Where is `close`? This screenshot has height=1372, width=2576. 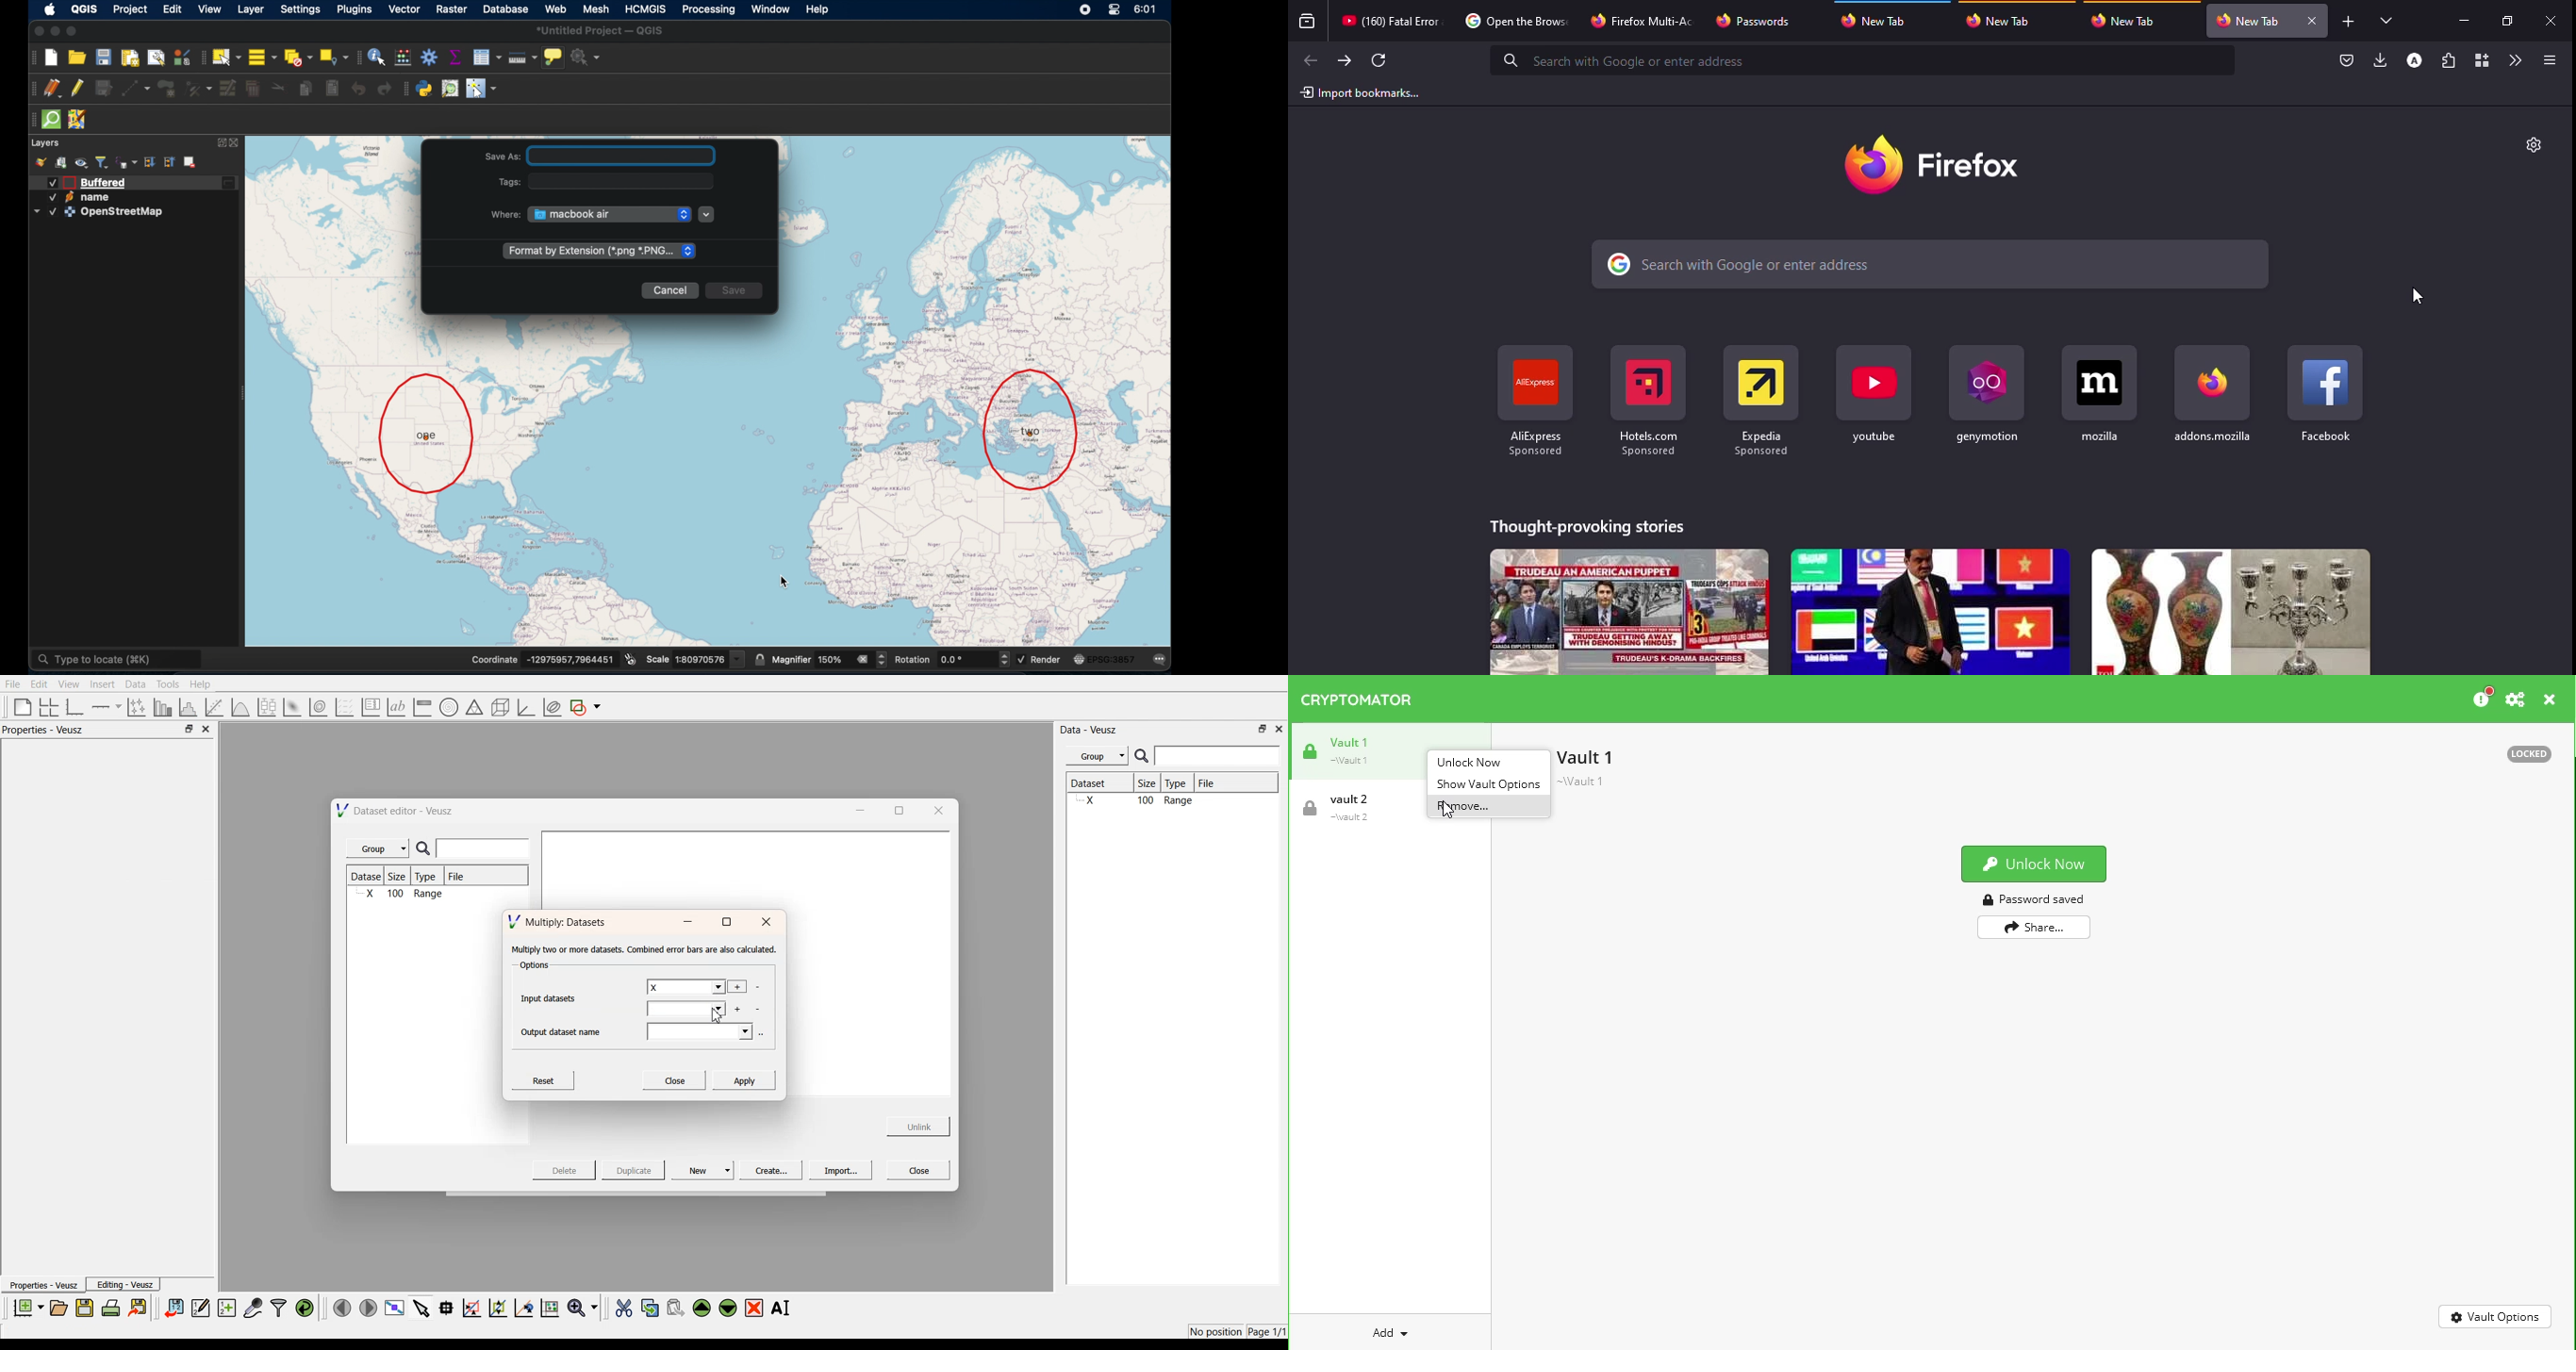 close is located at coordinates (2555, 23).